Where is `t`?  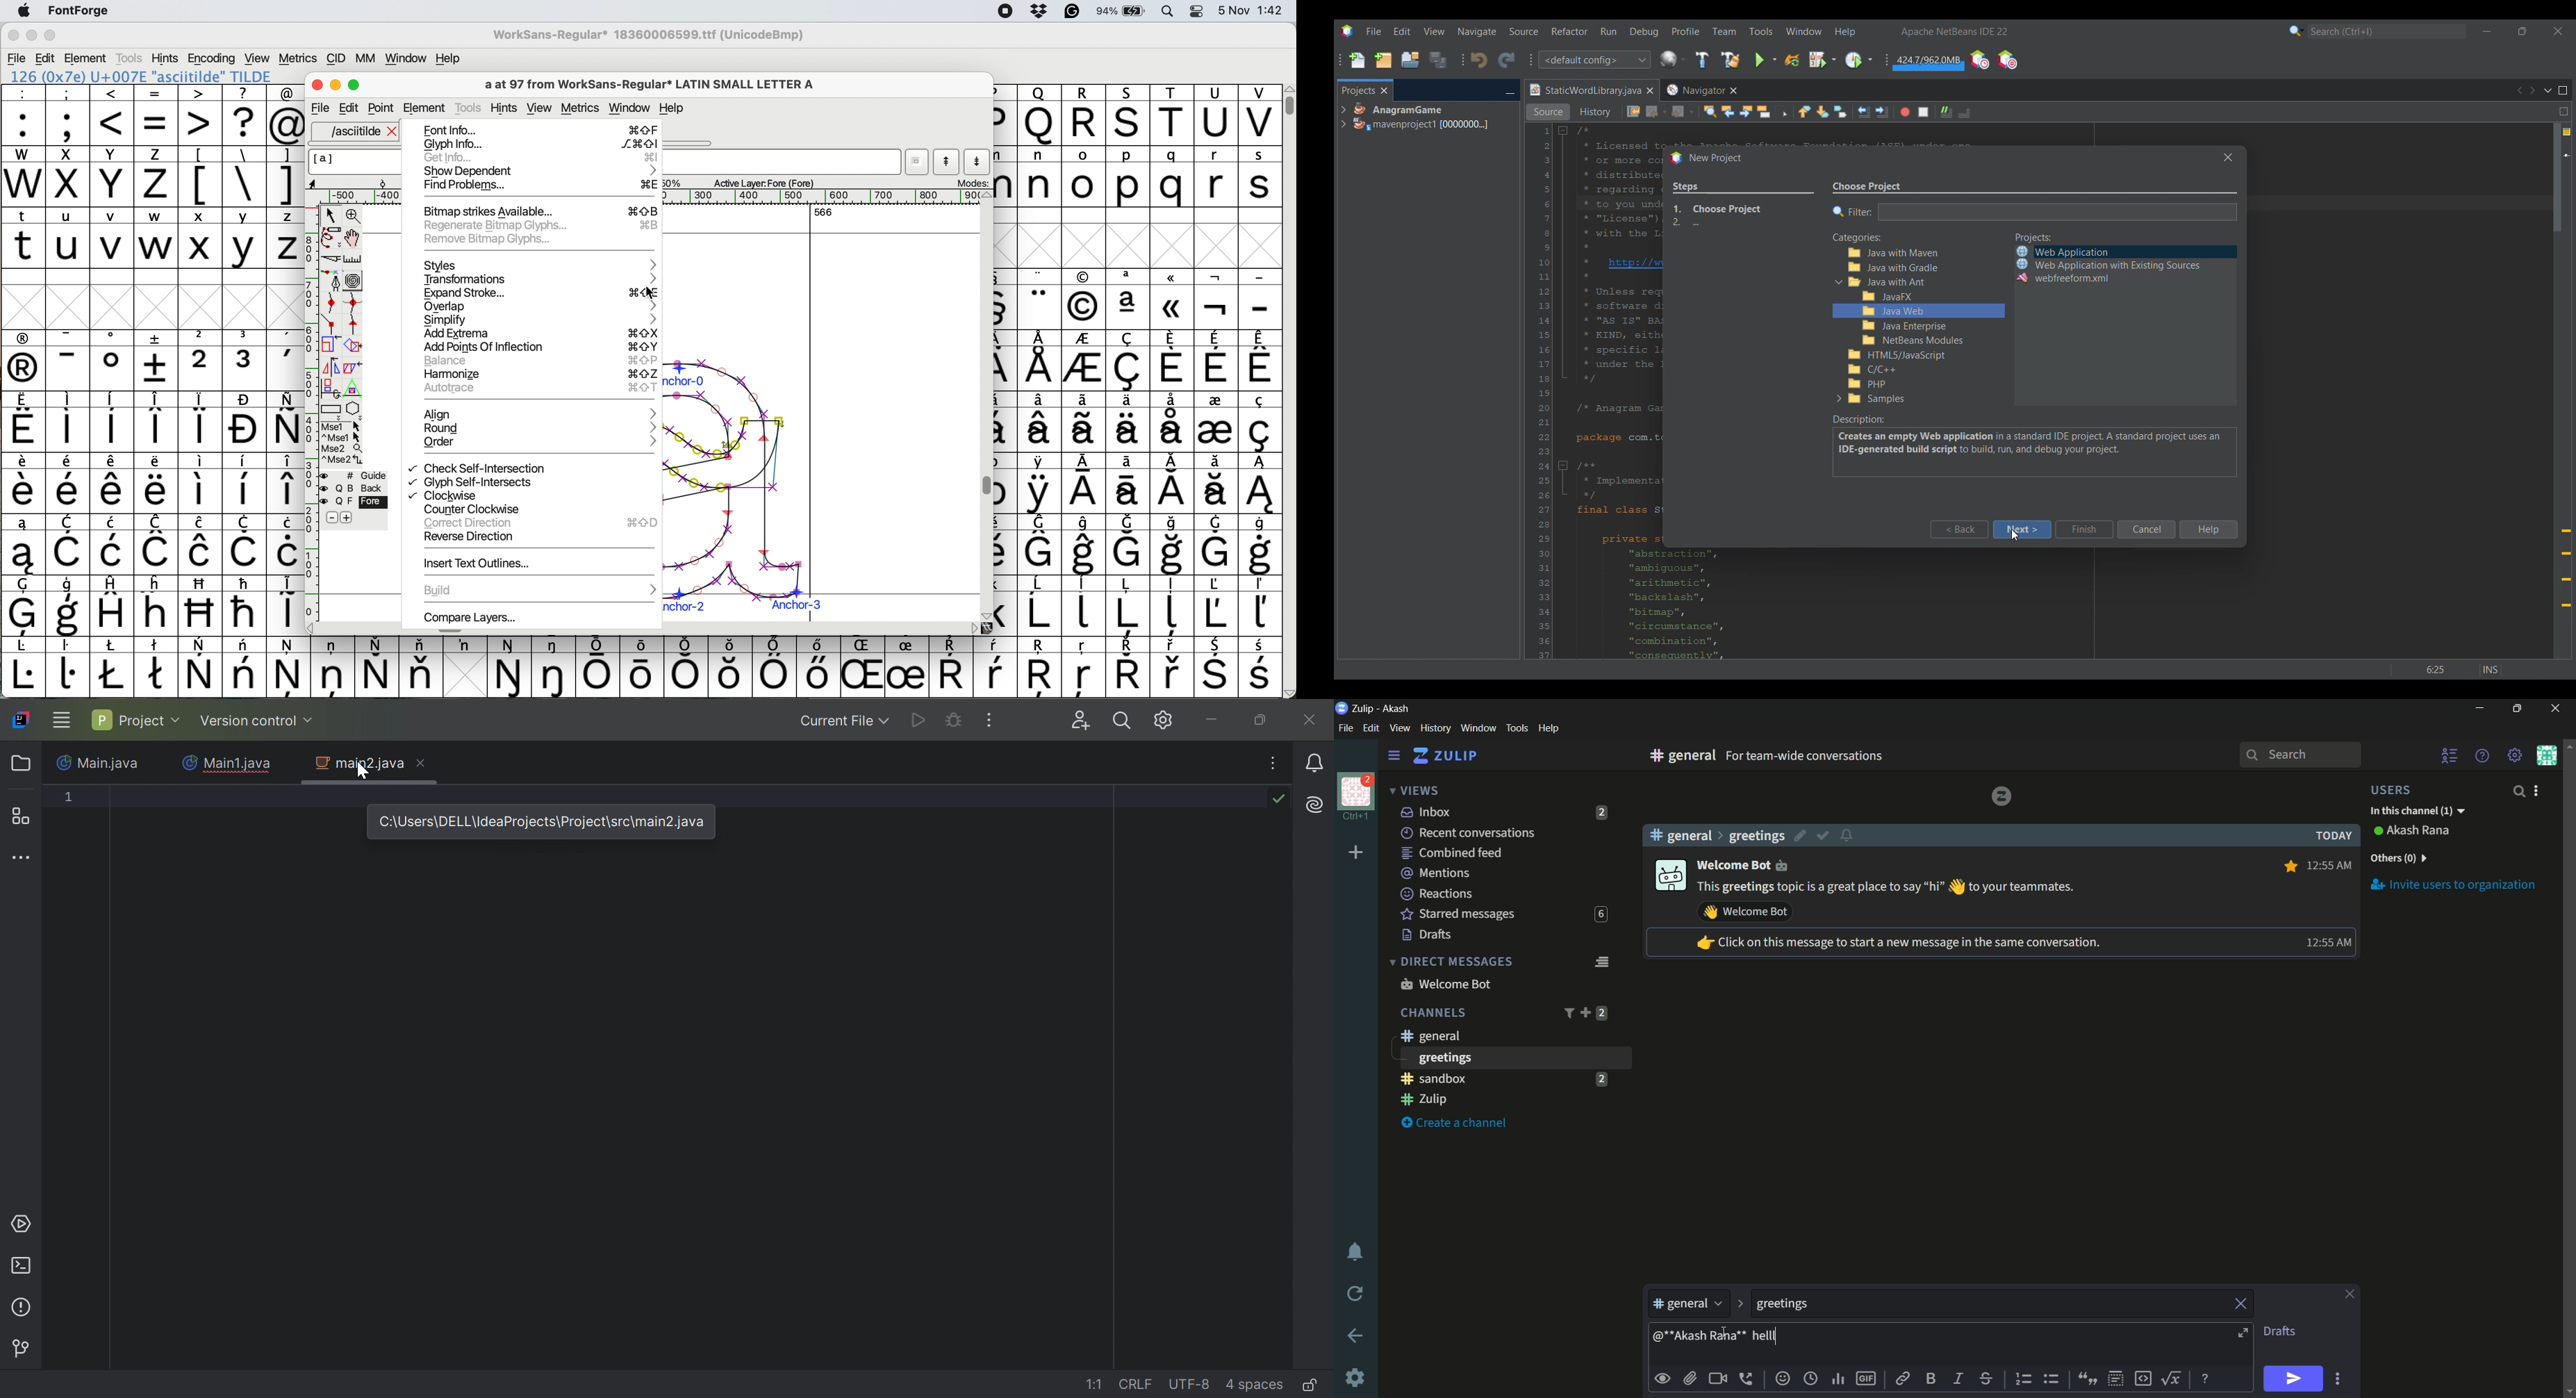 t is located at coordinates (23, 237).